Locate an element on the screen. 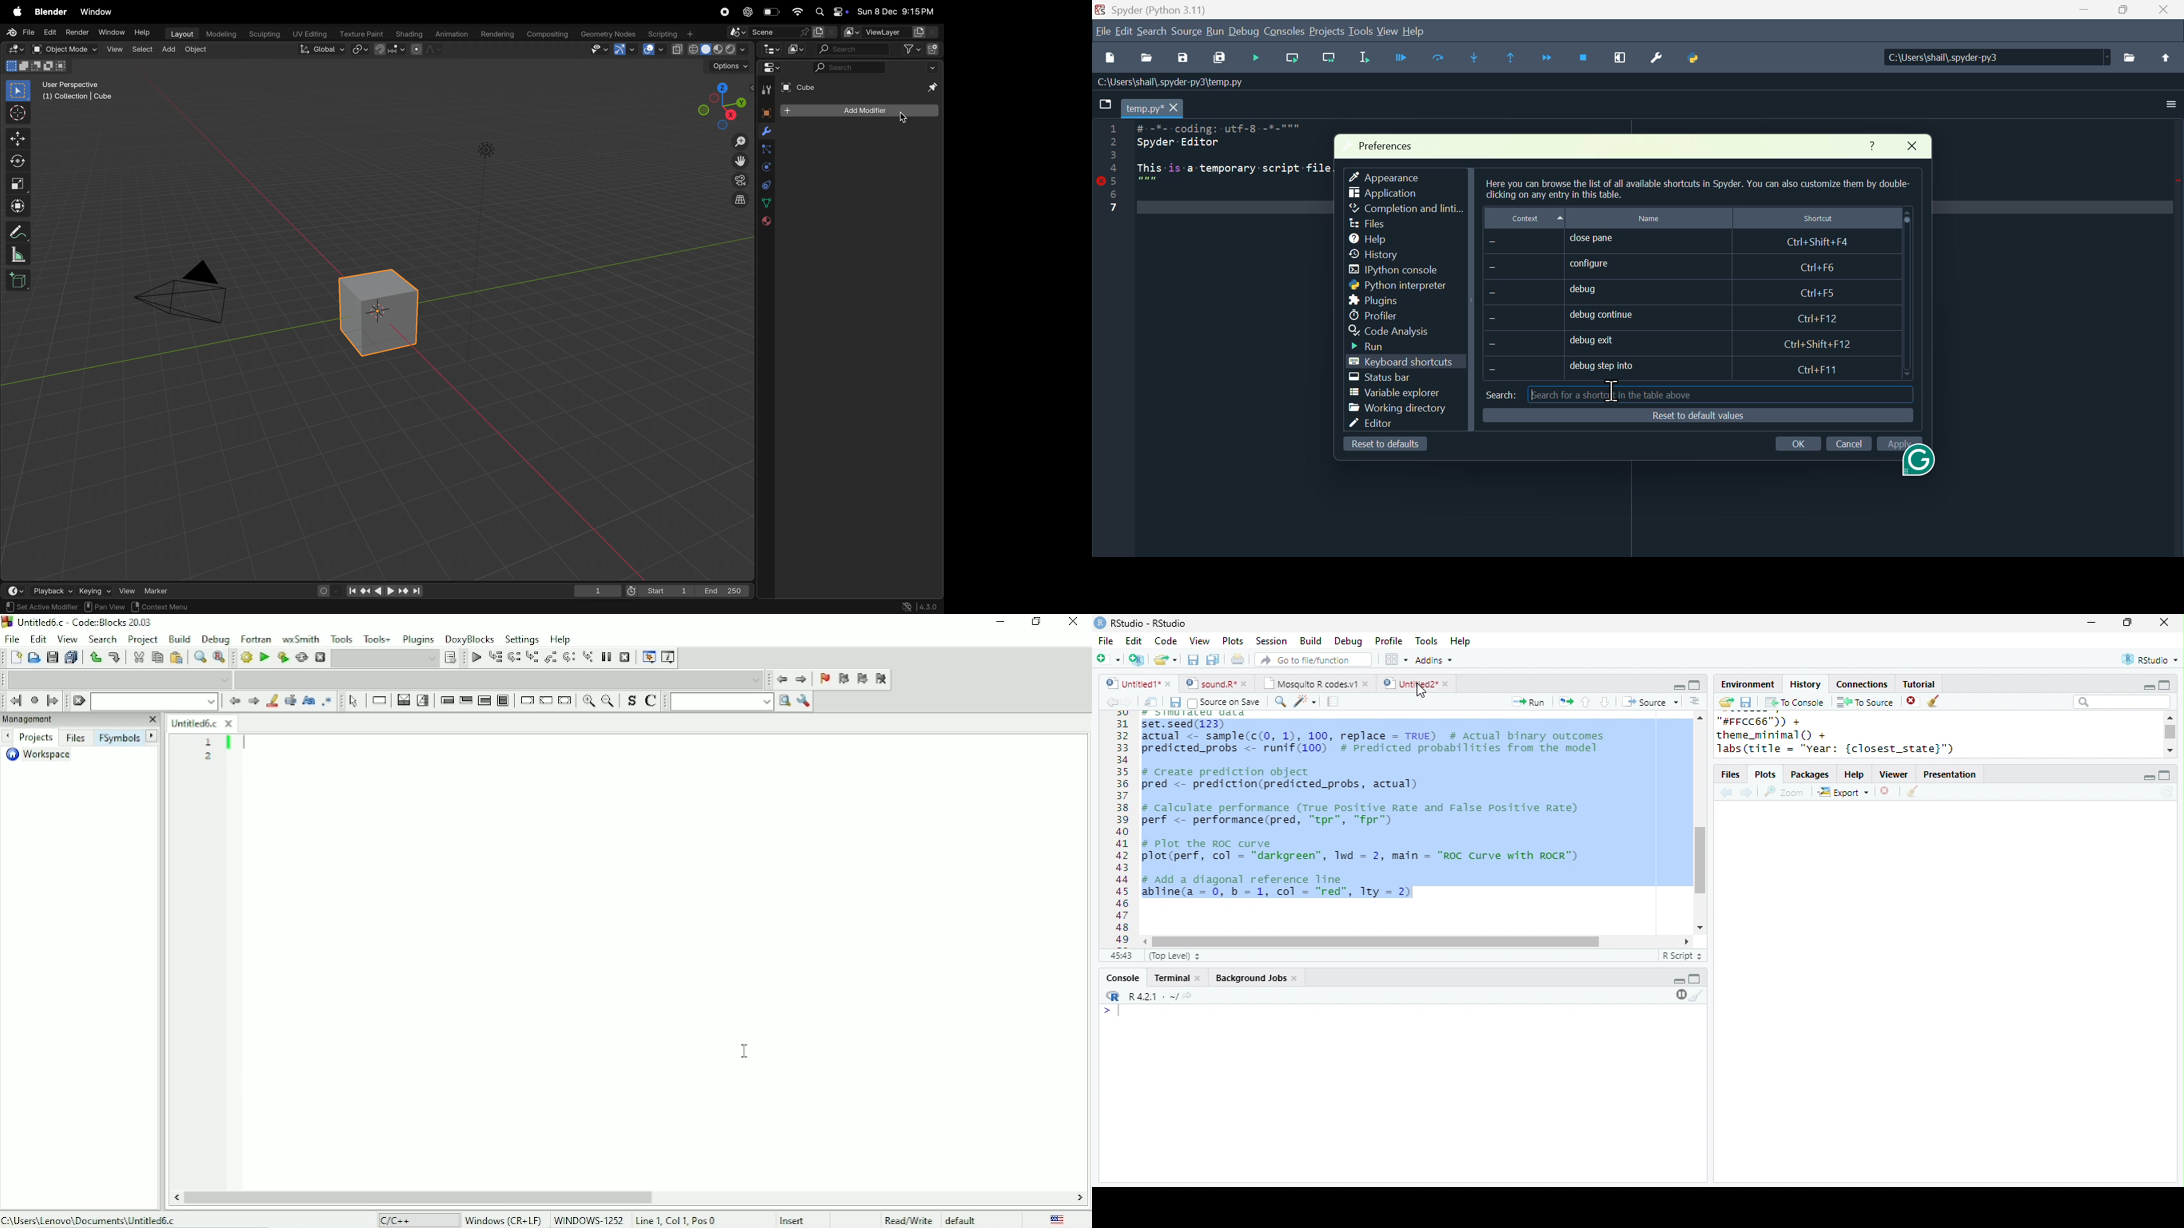 The height and width of the screenshot is (1232, 2184). search bar is located at coordinates (2122, 701).